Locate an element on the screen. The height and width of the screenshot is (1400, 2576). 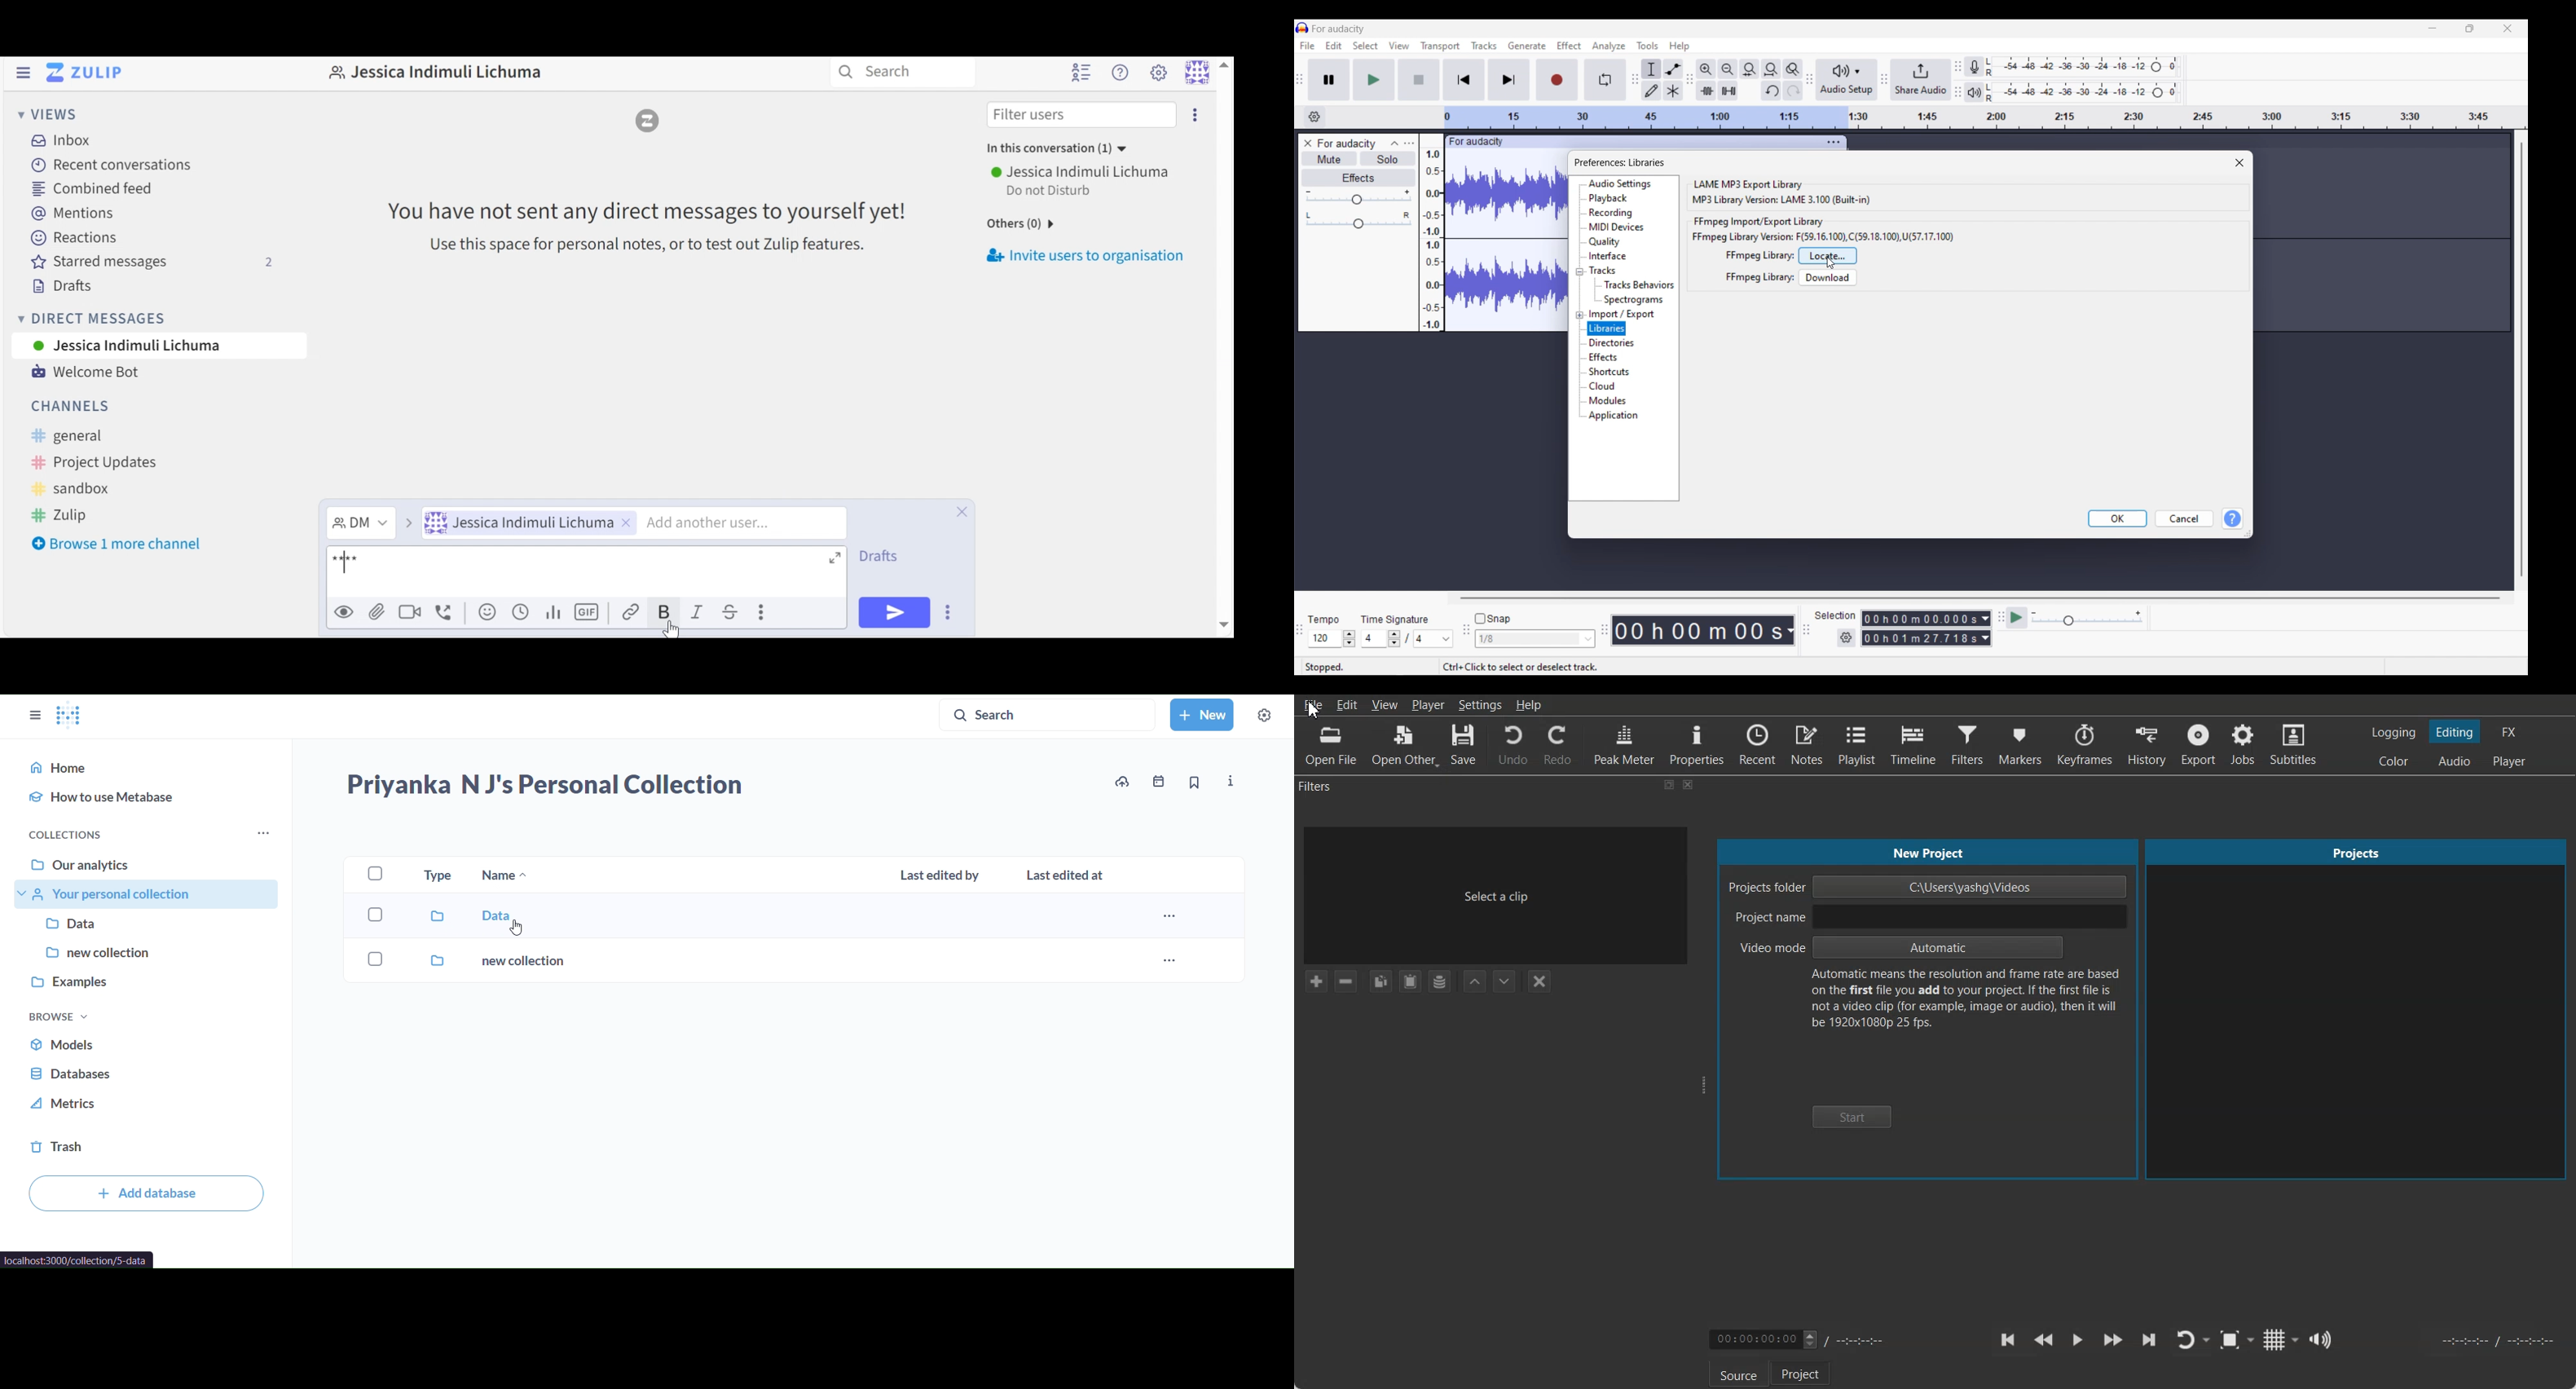
Go to Home View is located at coordinates (82, 74).